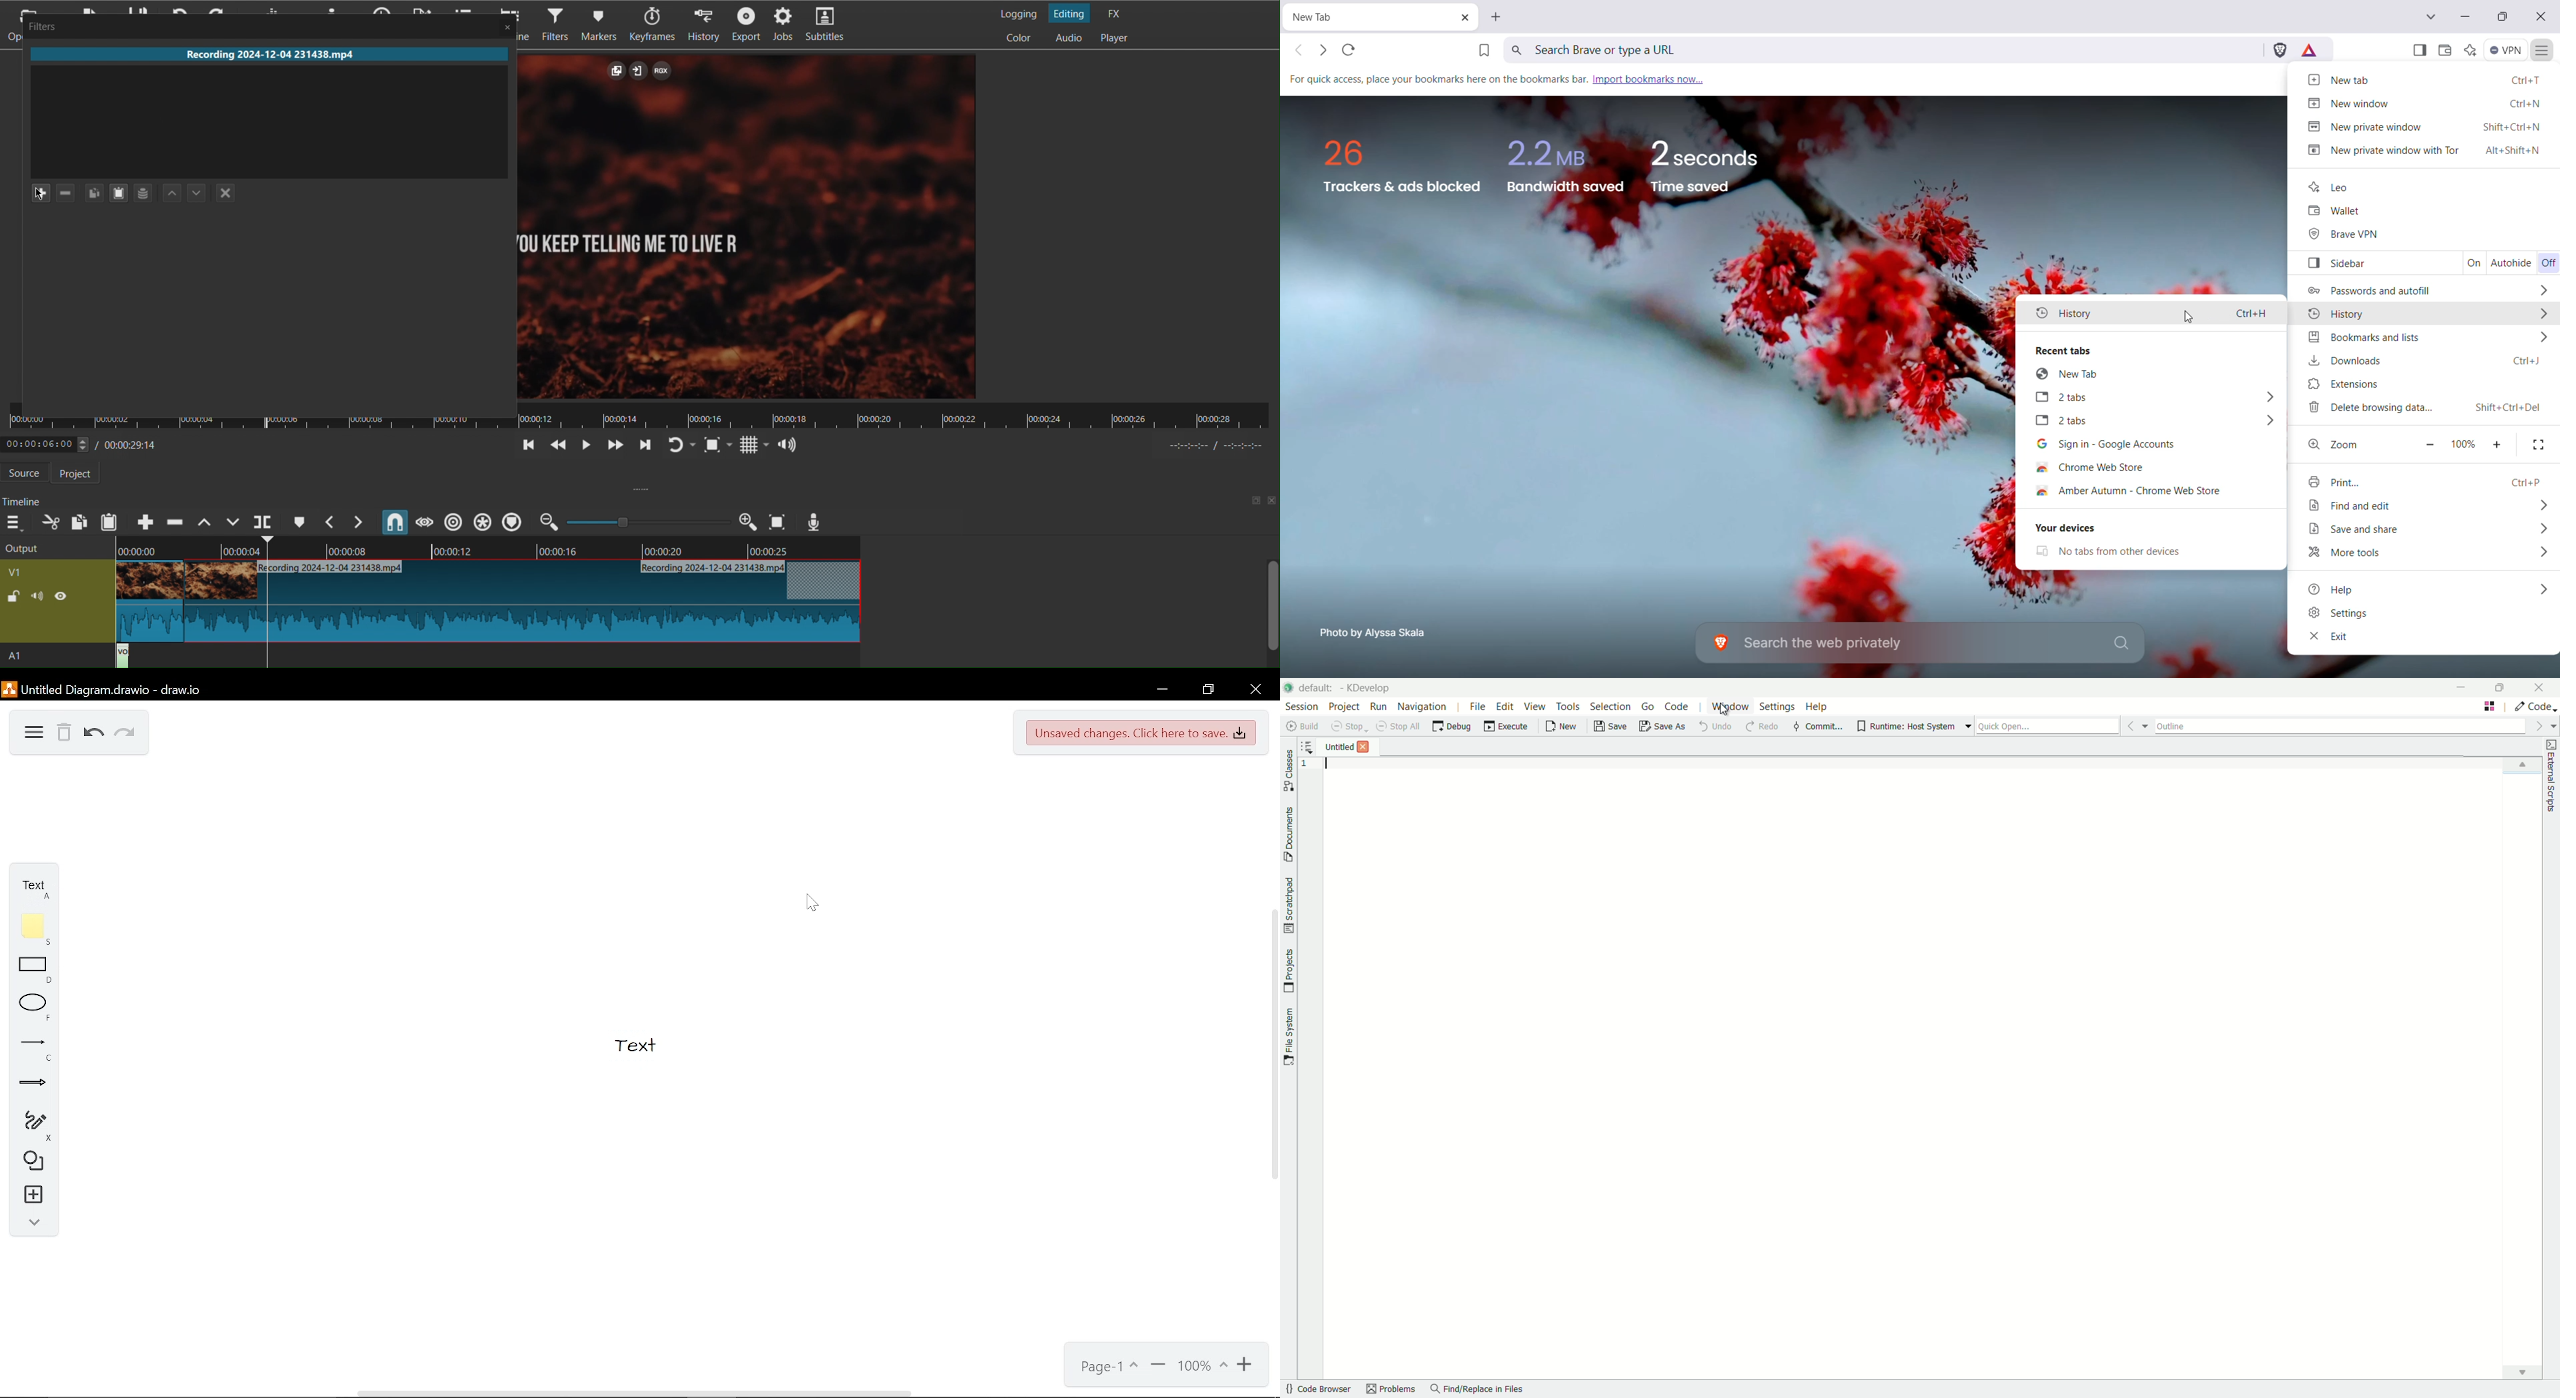 This screenshot has width=2576, height=1400. Describe the element at coordinates (28, 929) in the screenshot. I see `Note` at that location.